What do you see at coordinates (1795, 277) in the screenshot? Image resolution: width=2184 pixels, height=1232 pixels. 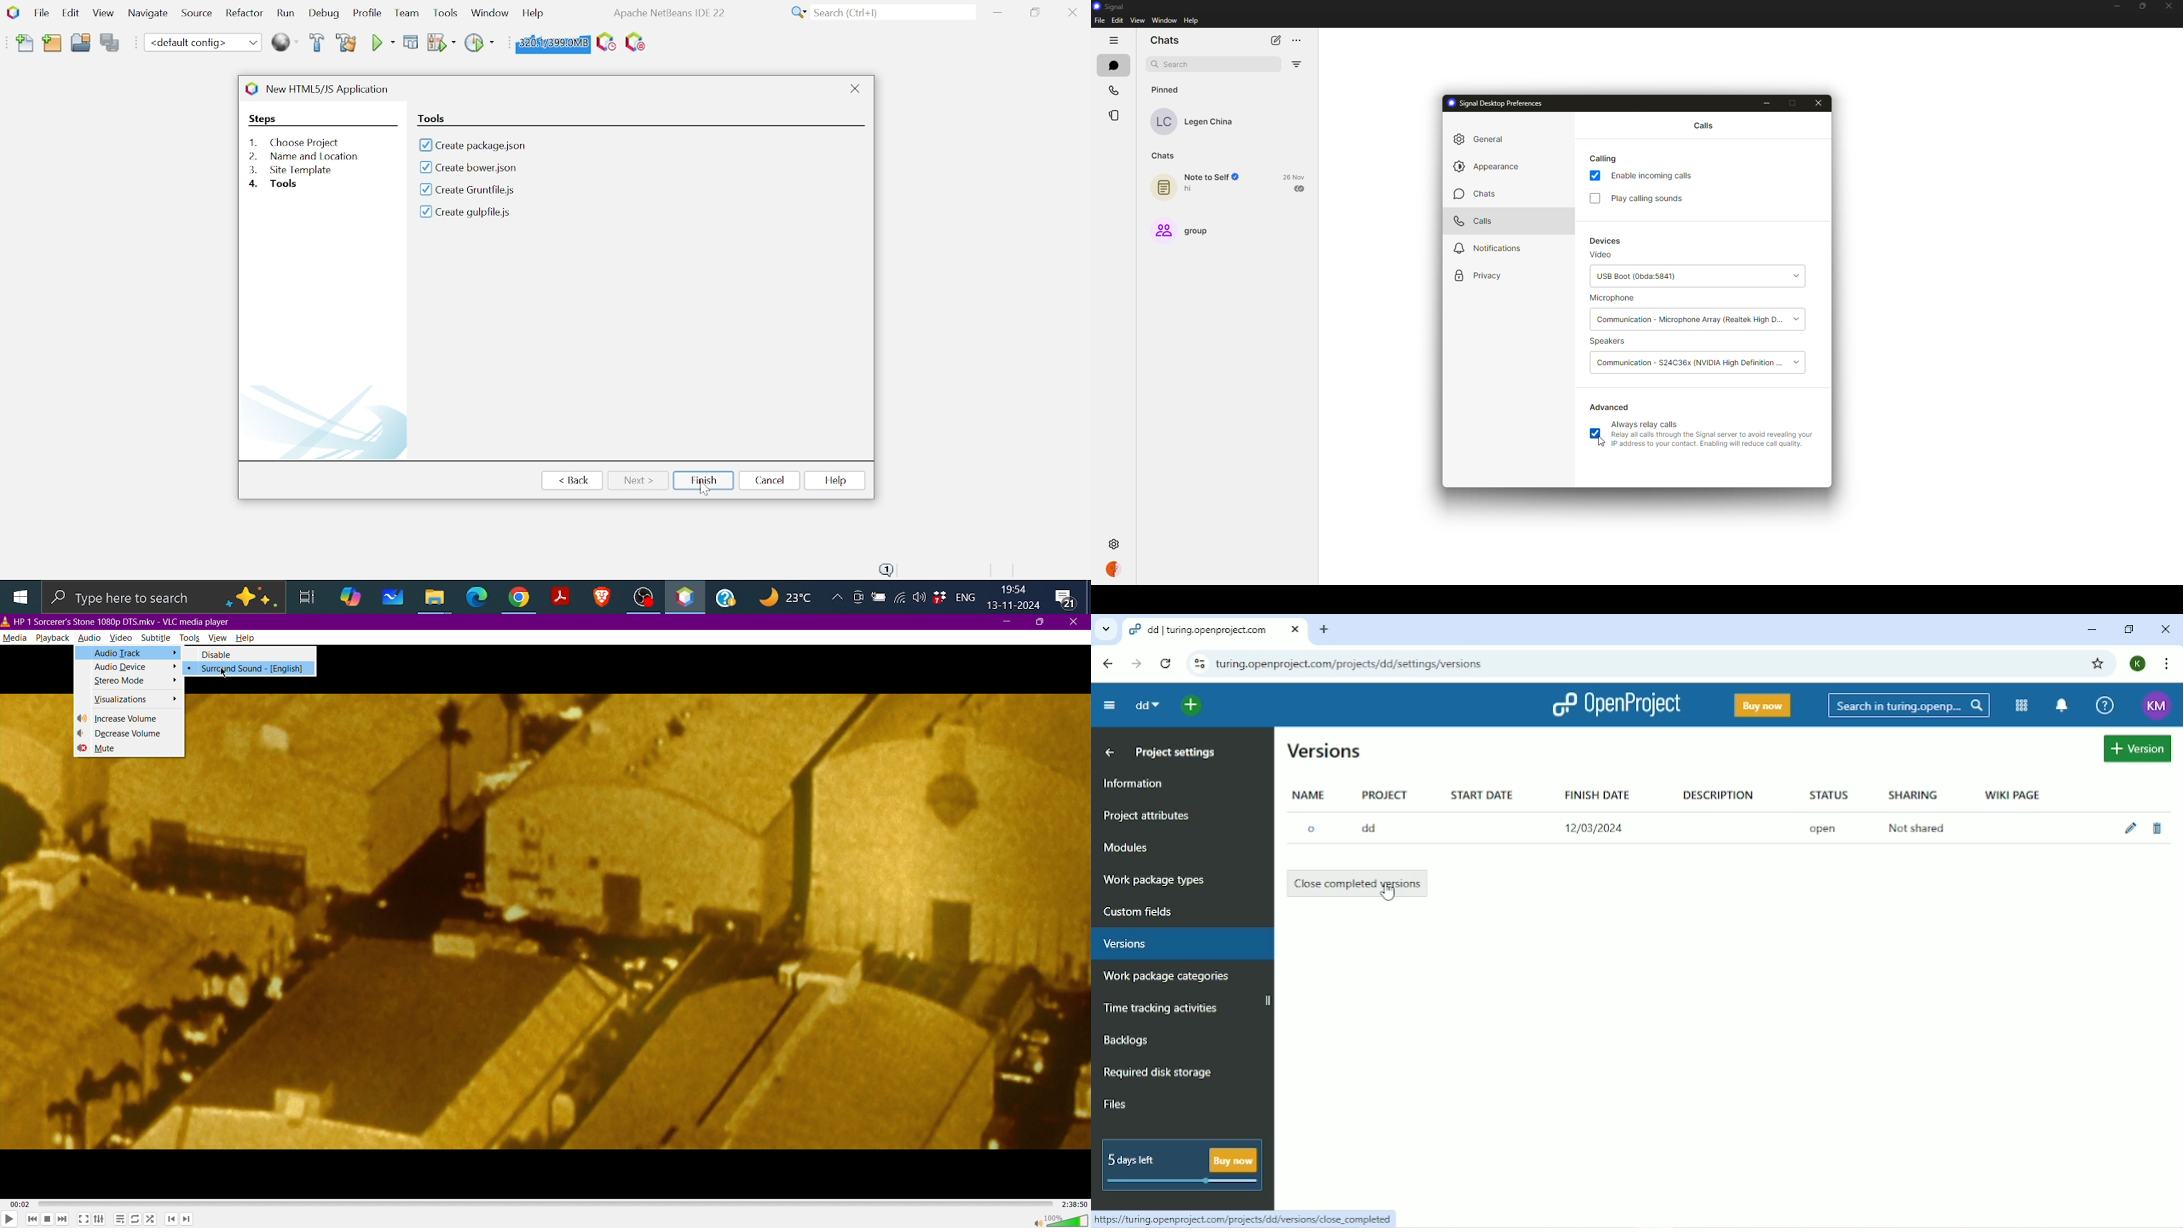 I see `drop down` at bounding box center [1795, 277].